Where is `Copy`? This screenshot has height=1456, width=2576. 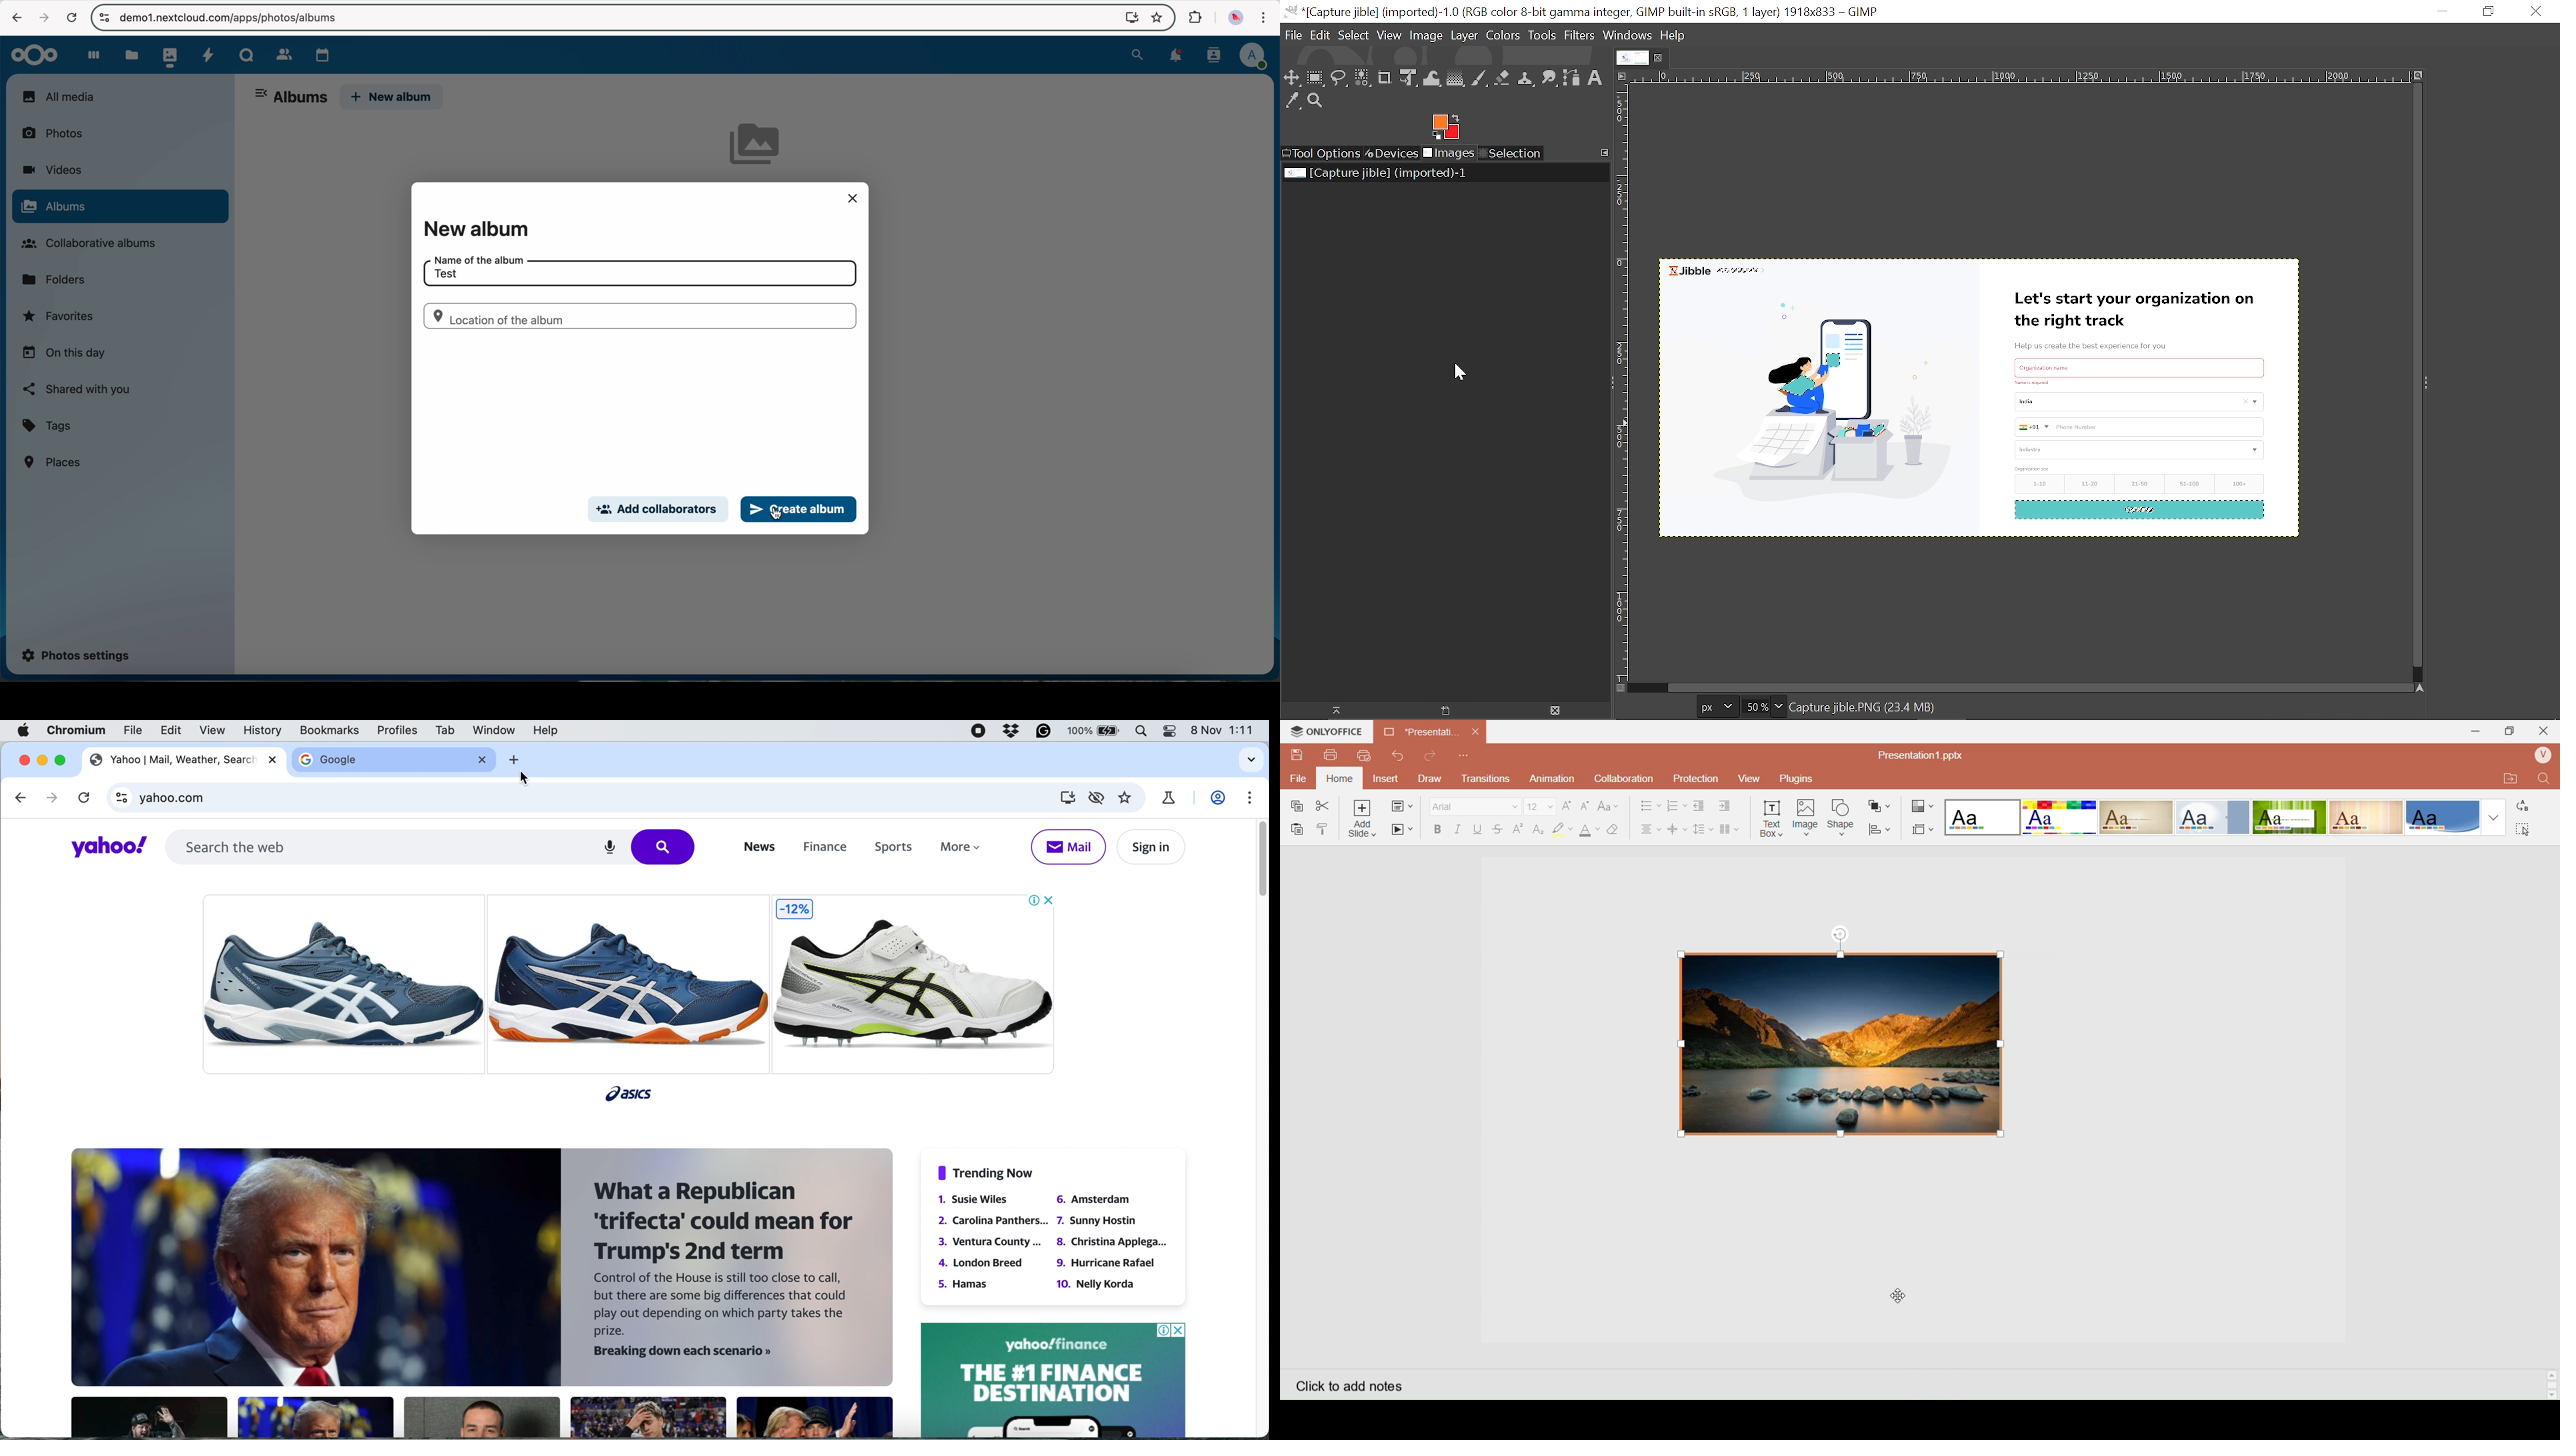
Copy is located at coordinates (1297, 806).